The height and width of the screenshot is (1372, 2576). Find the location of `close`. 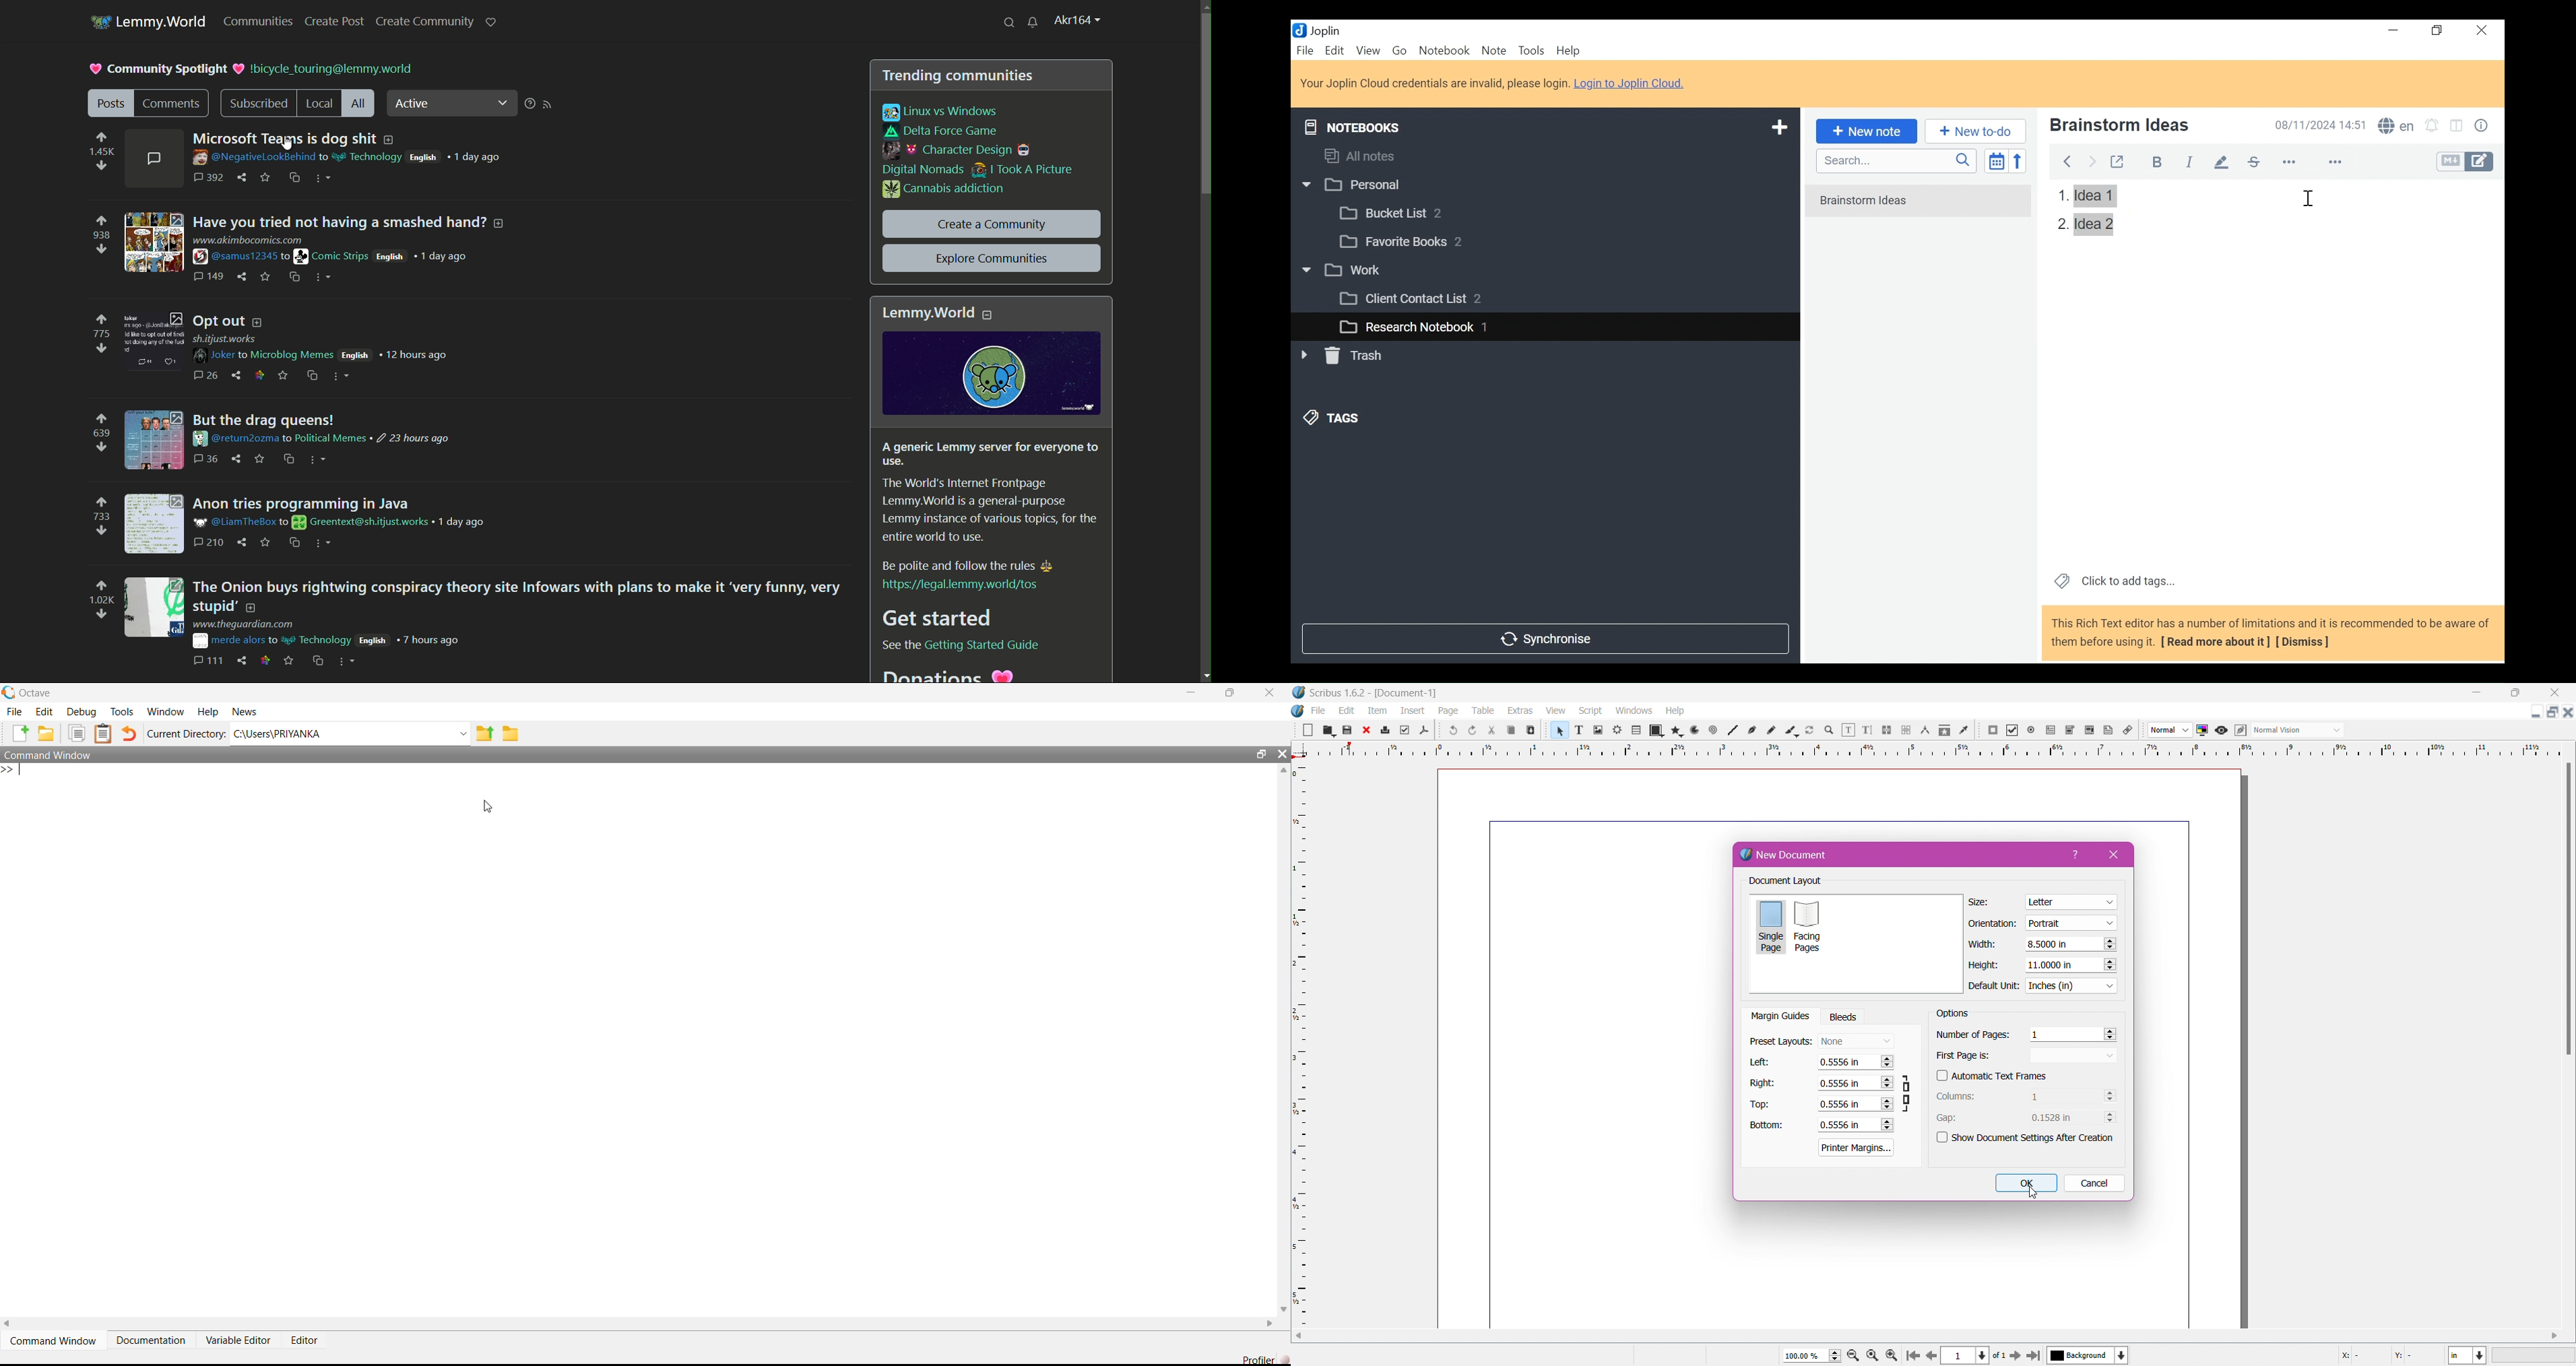

close is located at coordinates (2568, 714).